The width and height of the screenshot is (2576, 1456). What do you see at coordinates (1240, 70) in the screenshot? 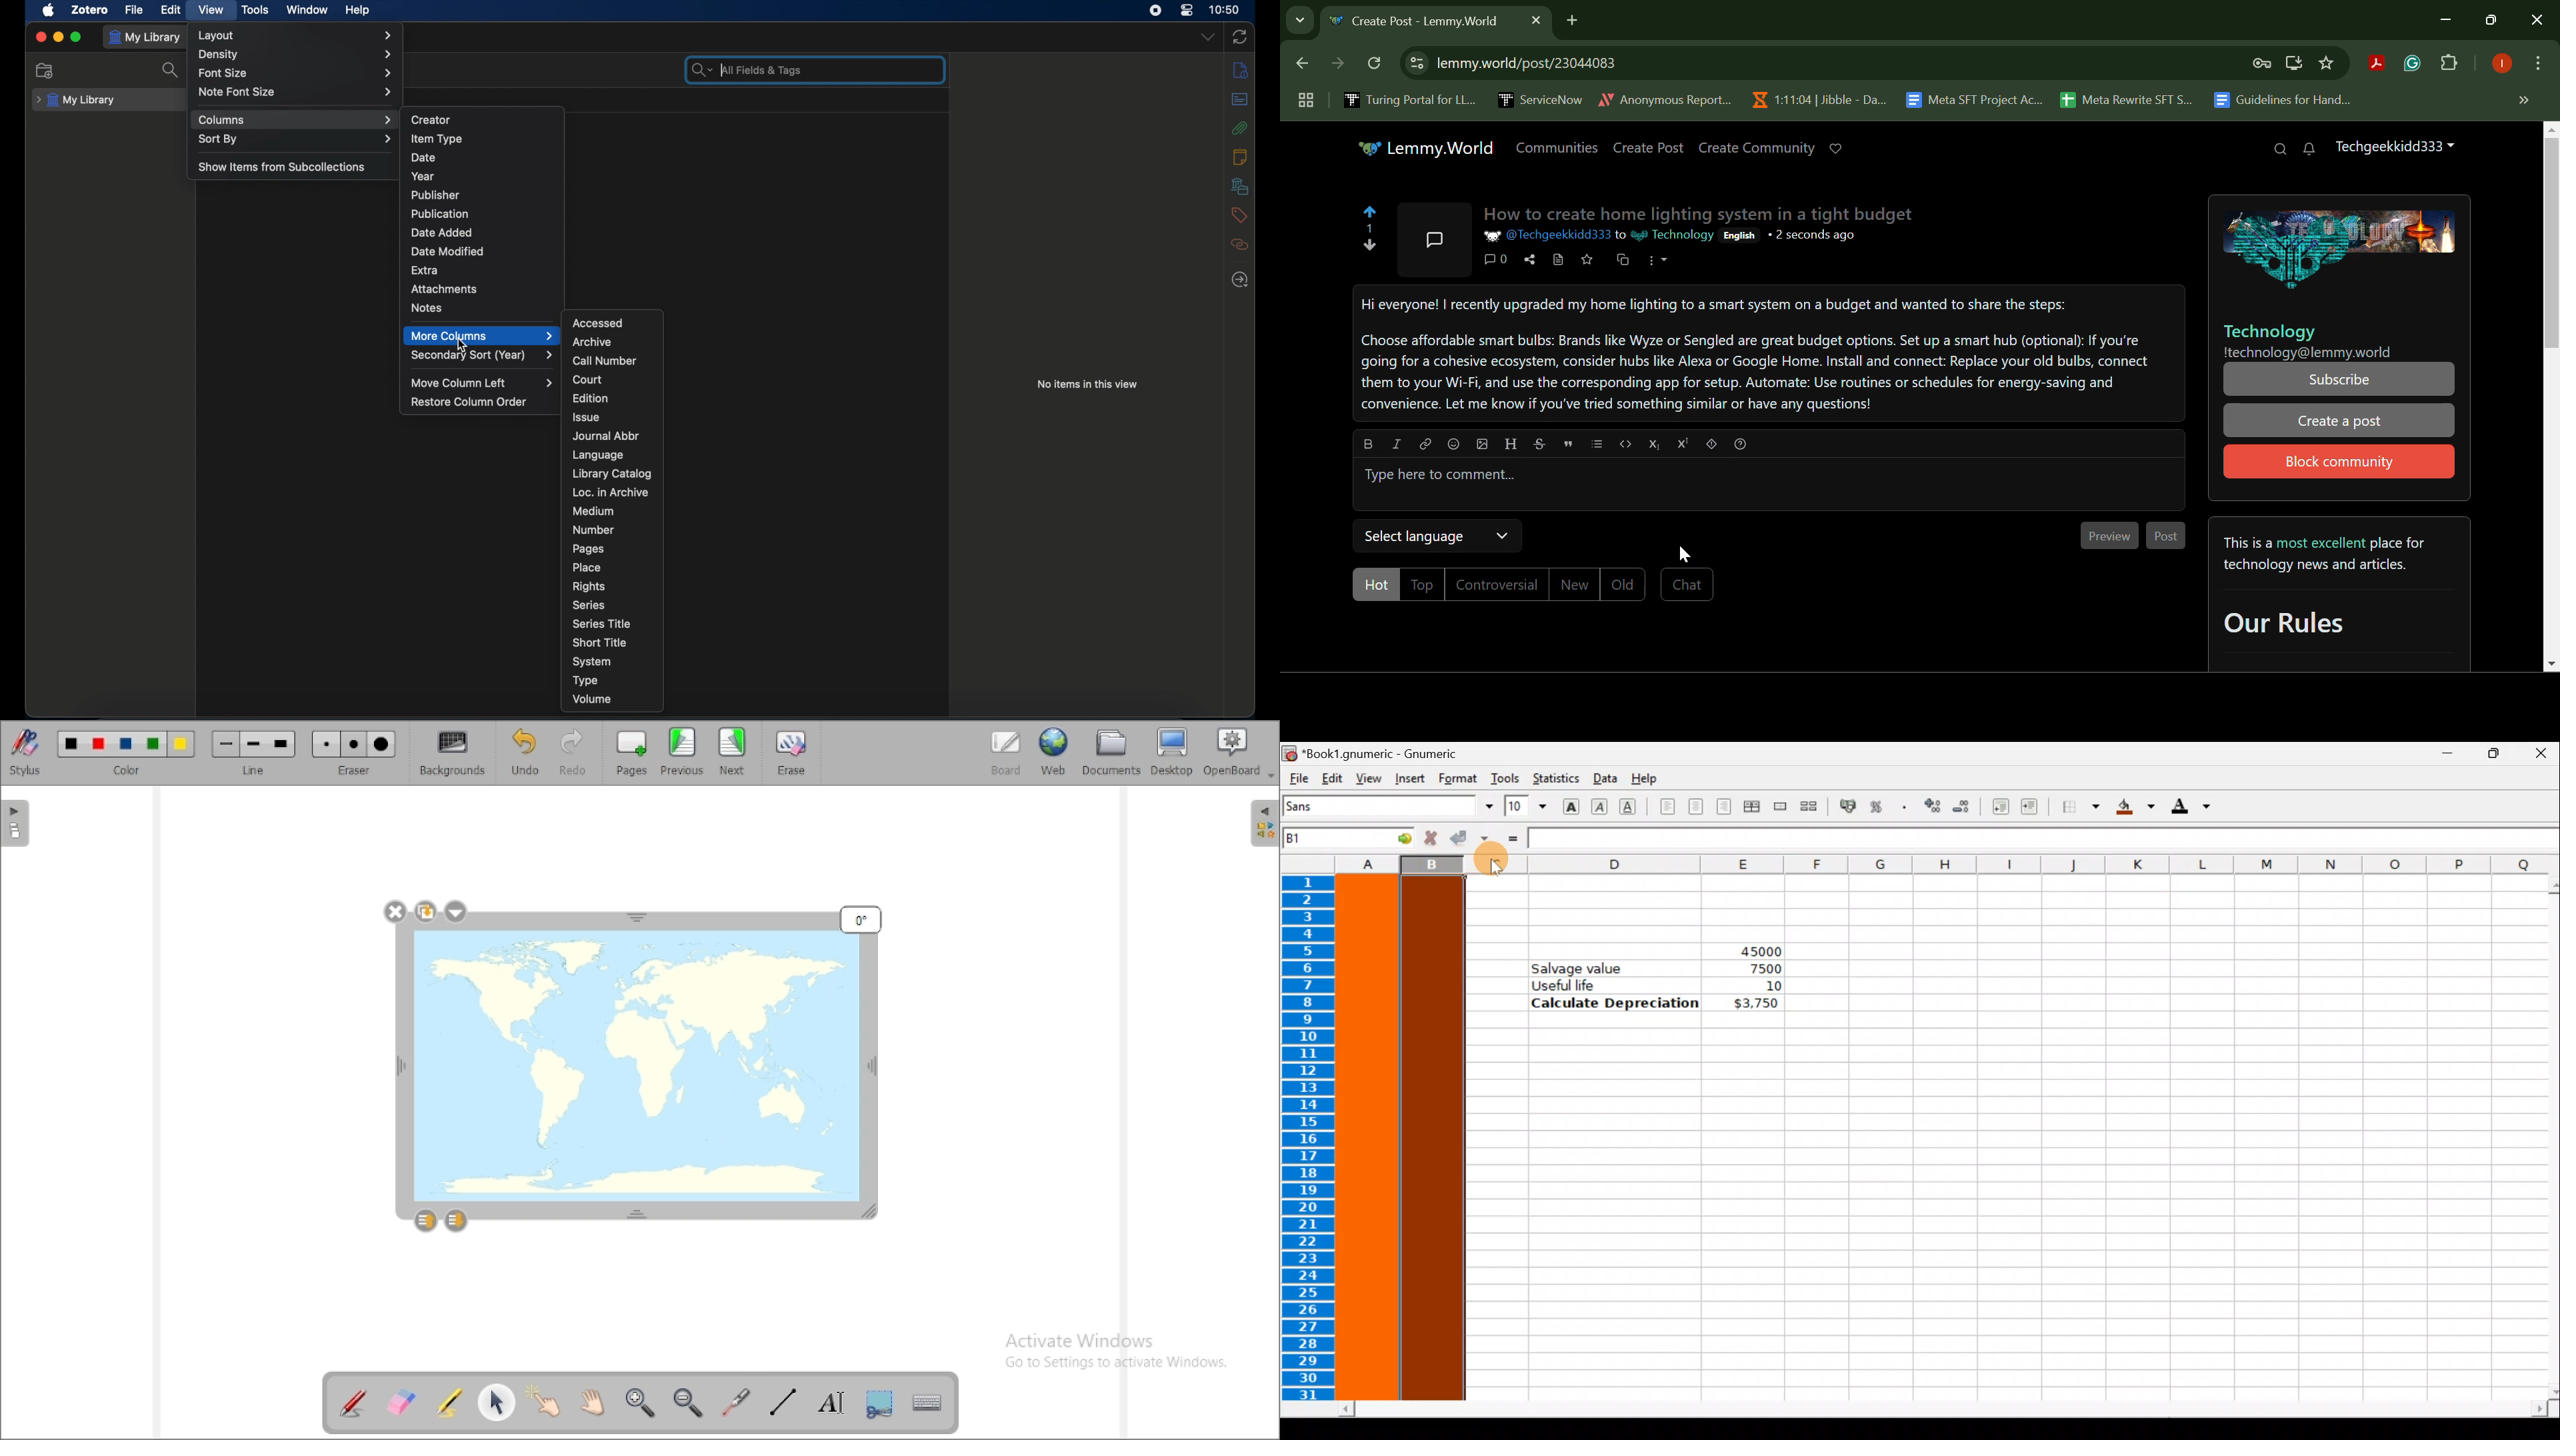
I see `info` at bounding box center [1240, 70].